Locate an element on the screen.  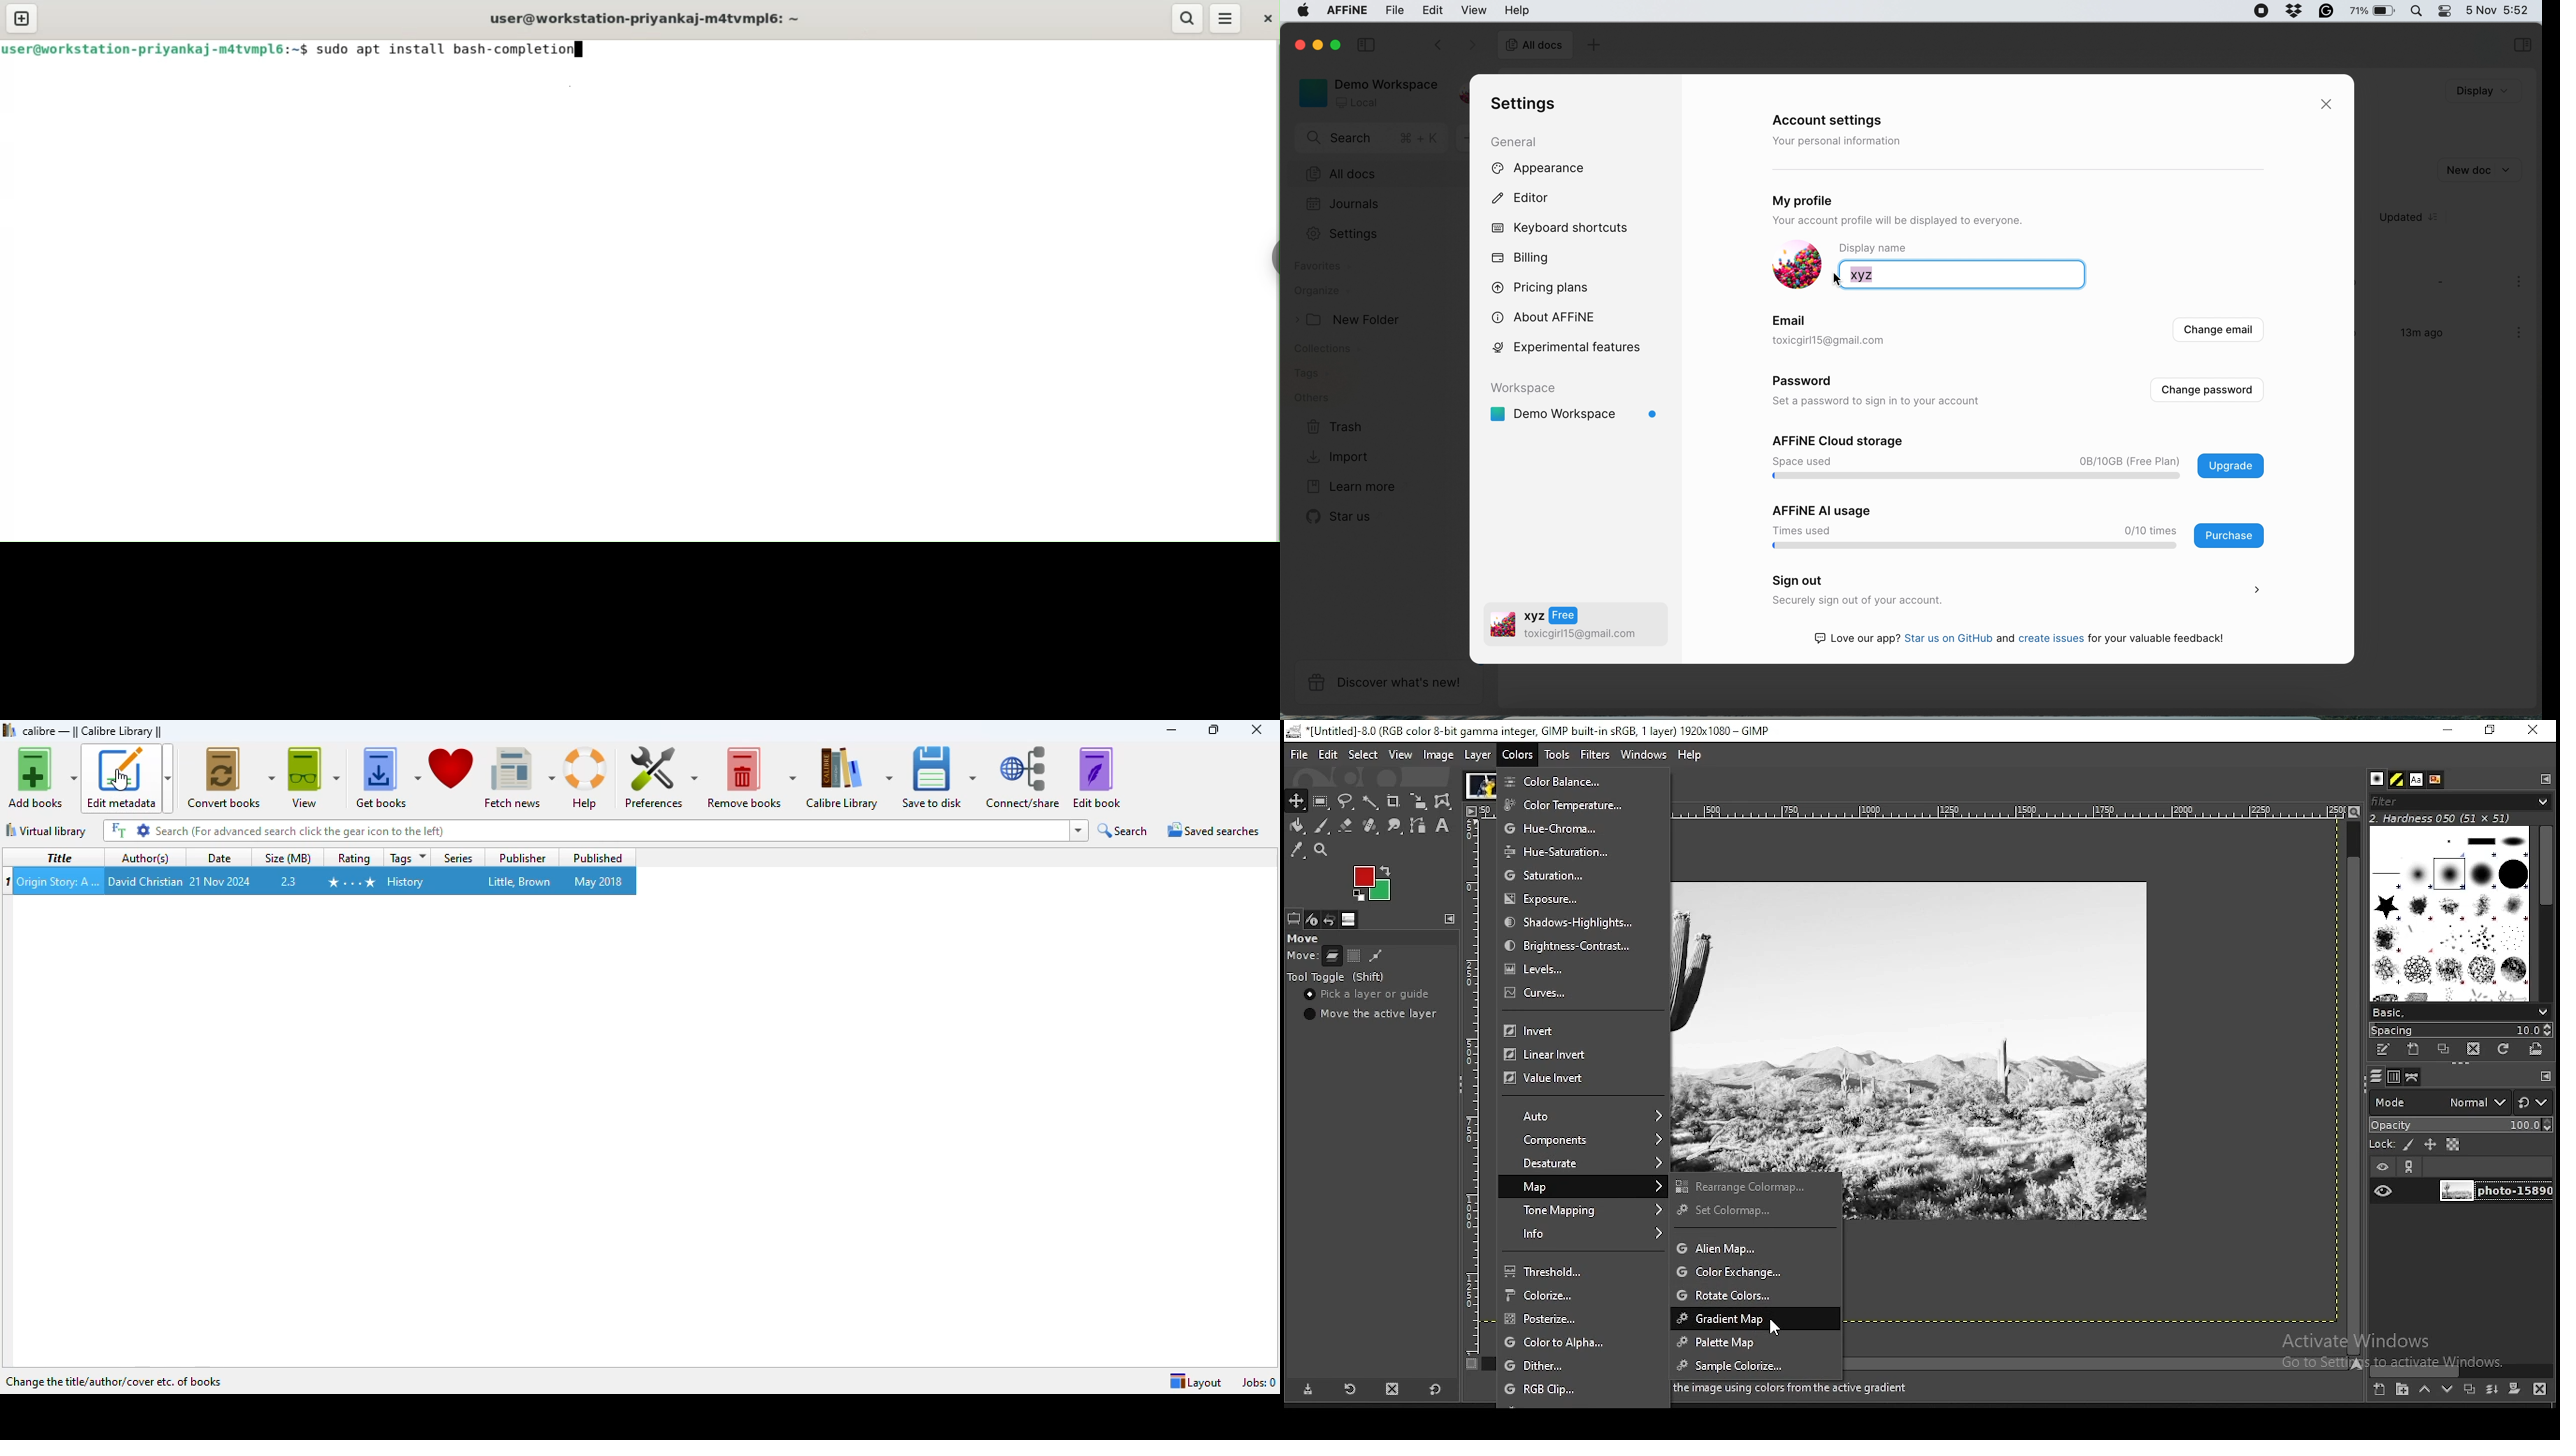
spacing is located at coordinates (2460, 1030).